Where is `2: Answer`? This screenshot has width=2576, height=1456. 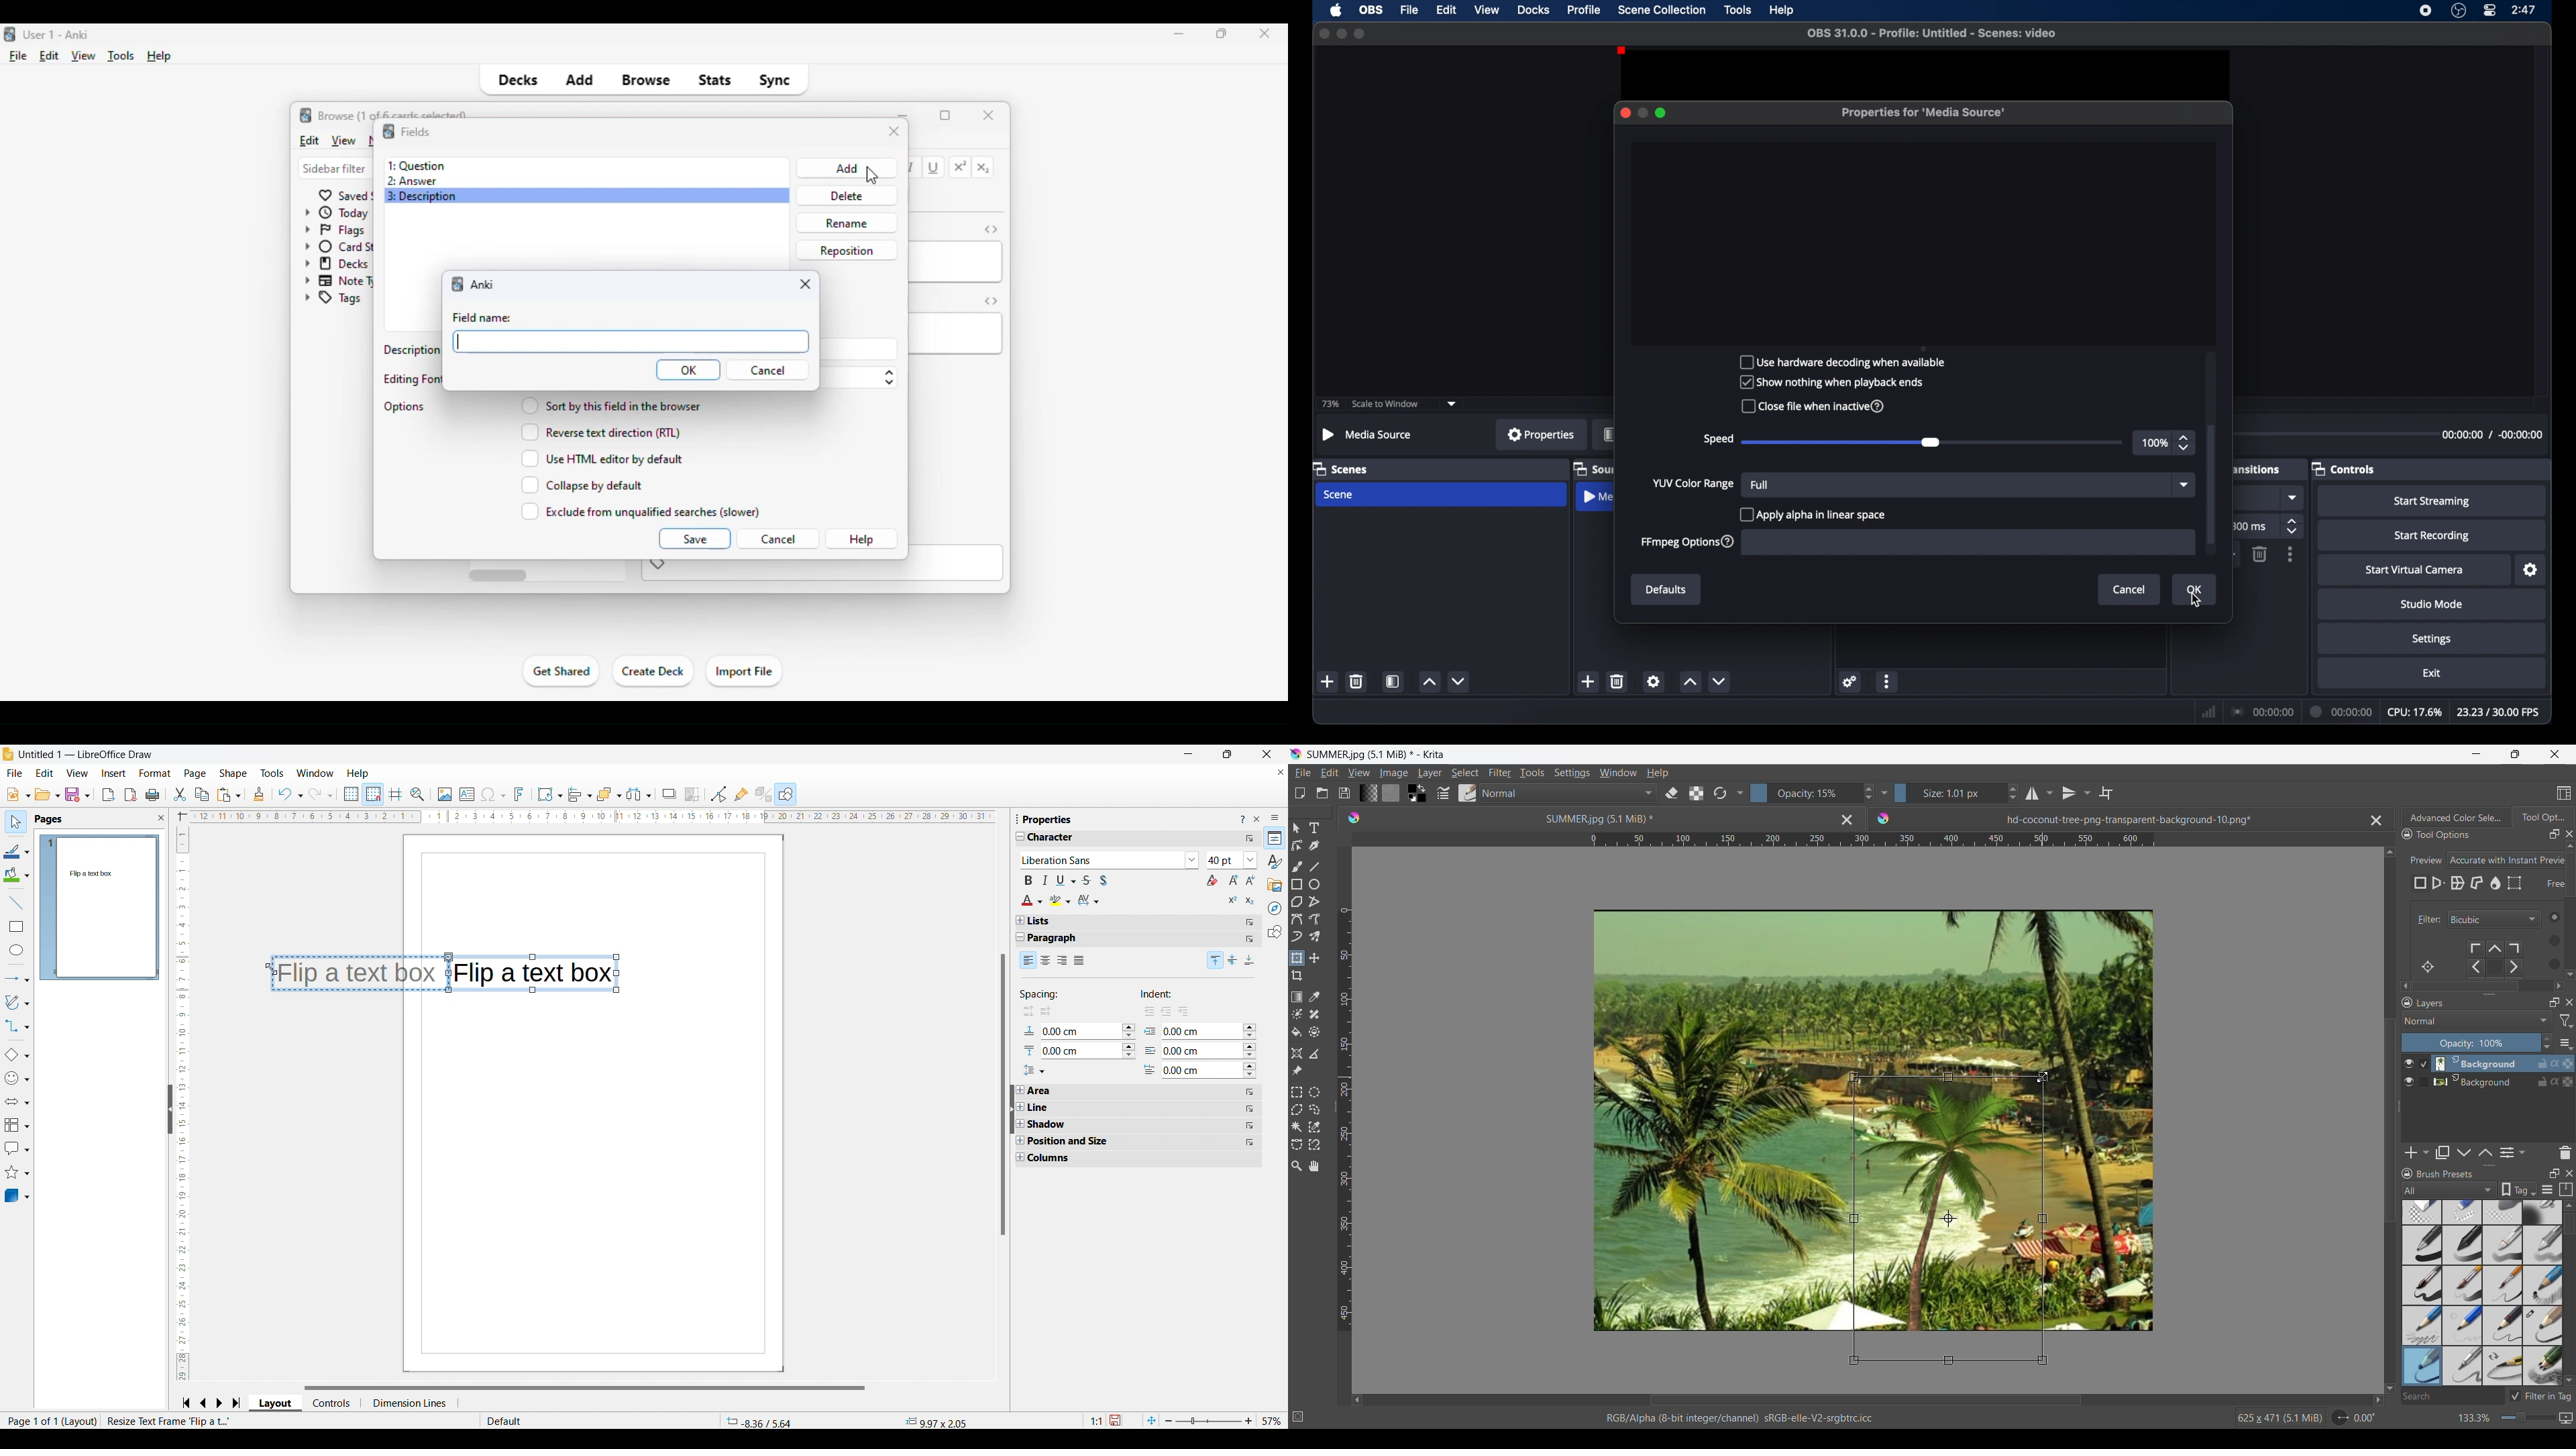
2: Answer is located at coordinates (412, 182).